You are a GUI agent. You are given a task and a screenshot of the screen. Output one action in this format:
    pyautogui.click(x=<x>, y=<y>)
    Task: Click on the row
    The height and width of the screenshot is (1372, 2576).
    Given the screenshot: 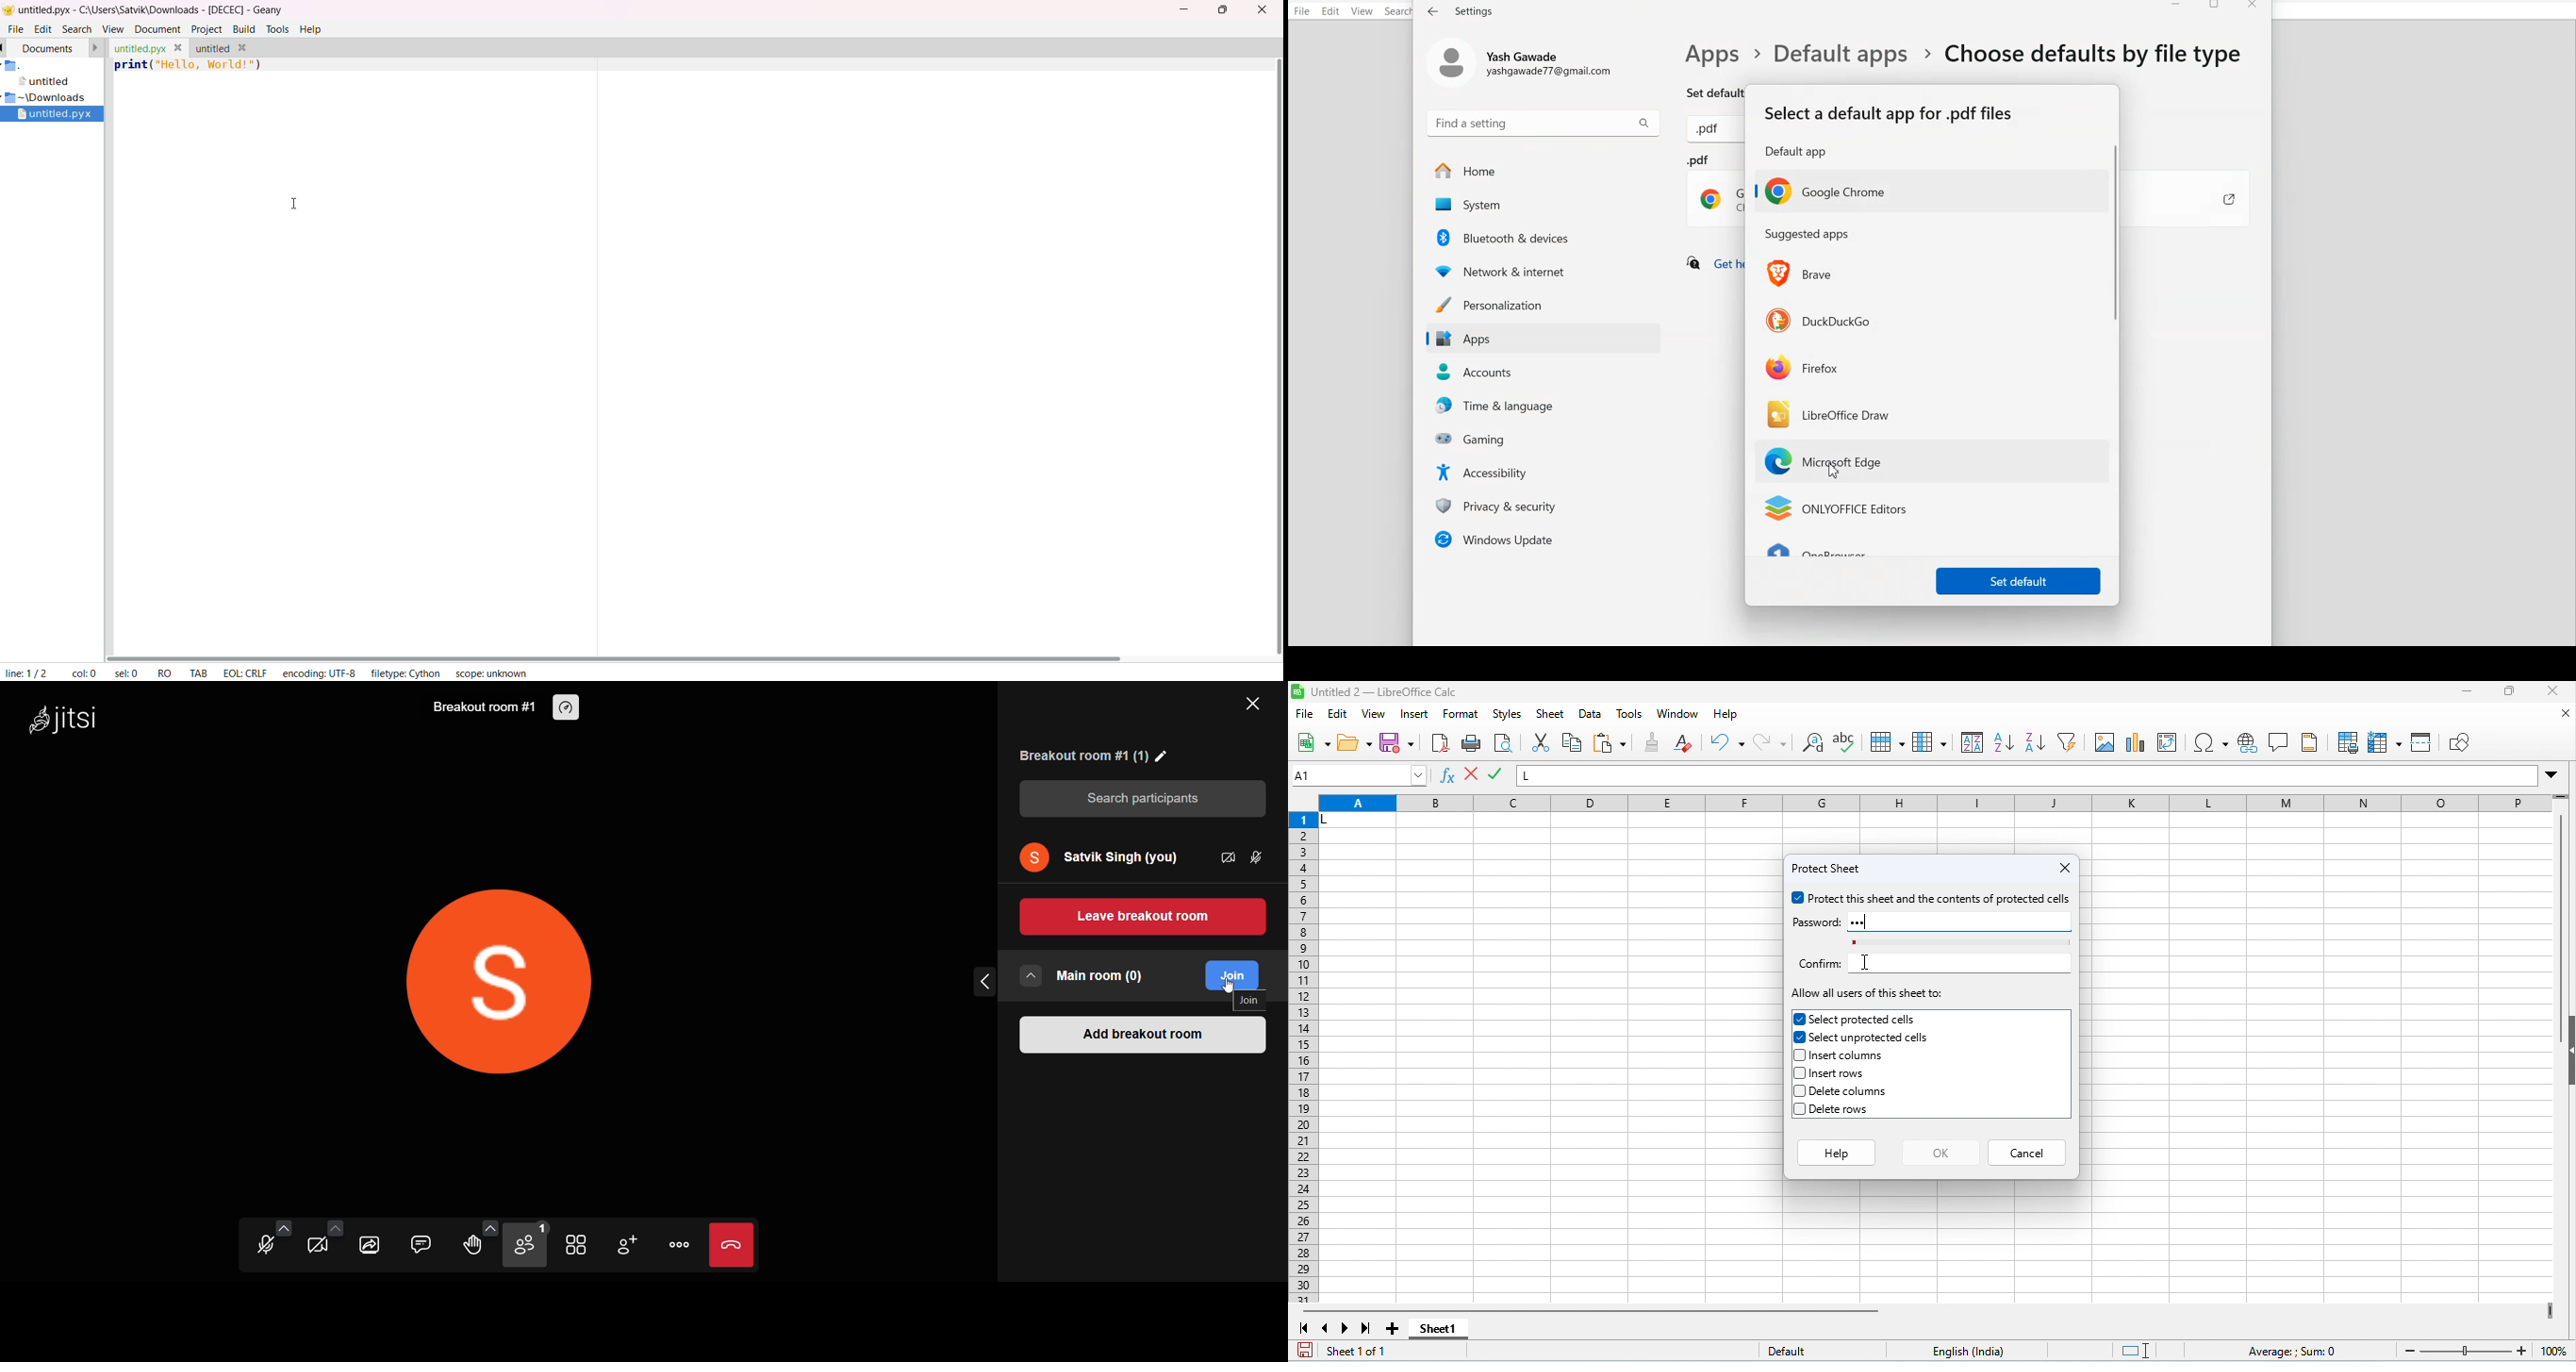 What is the action you would take?
    pyautogui.click(x=1887, y=742)
    